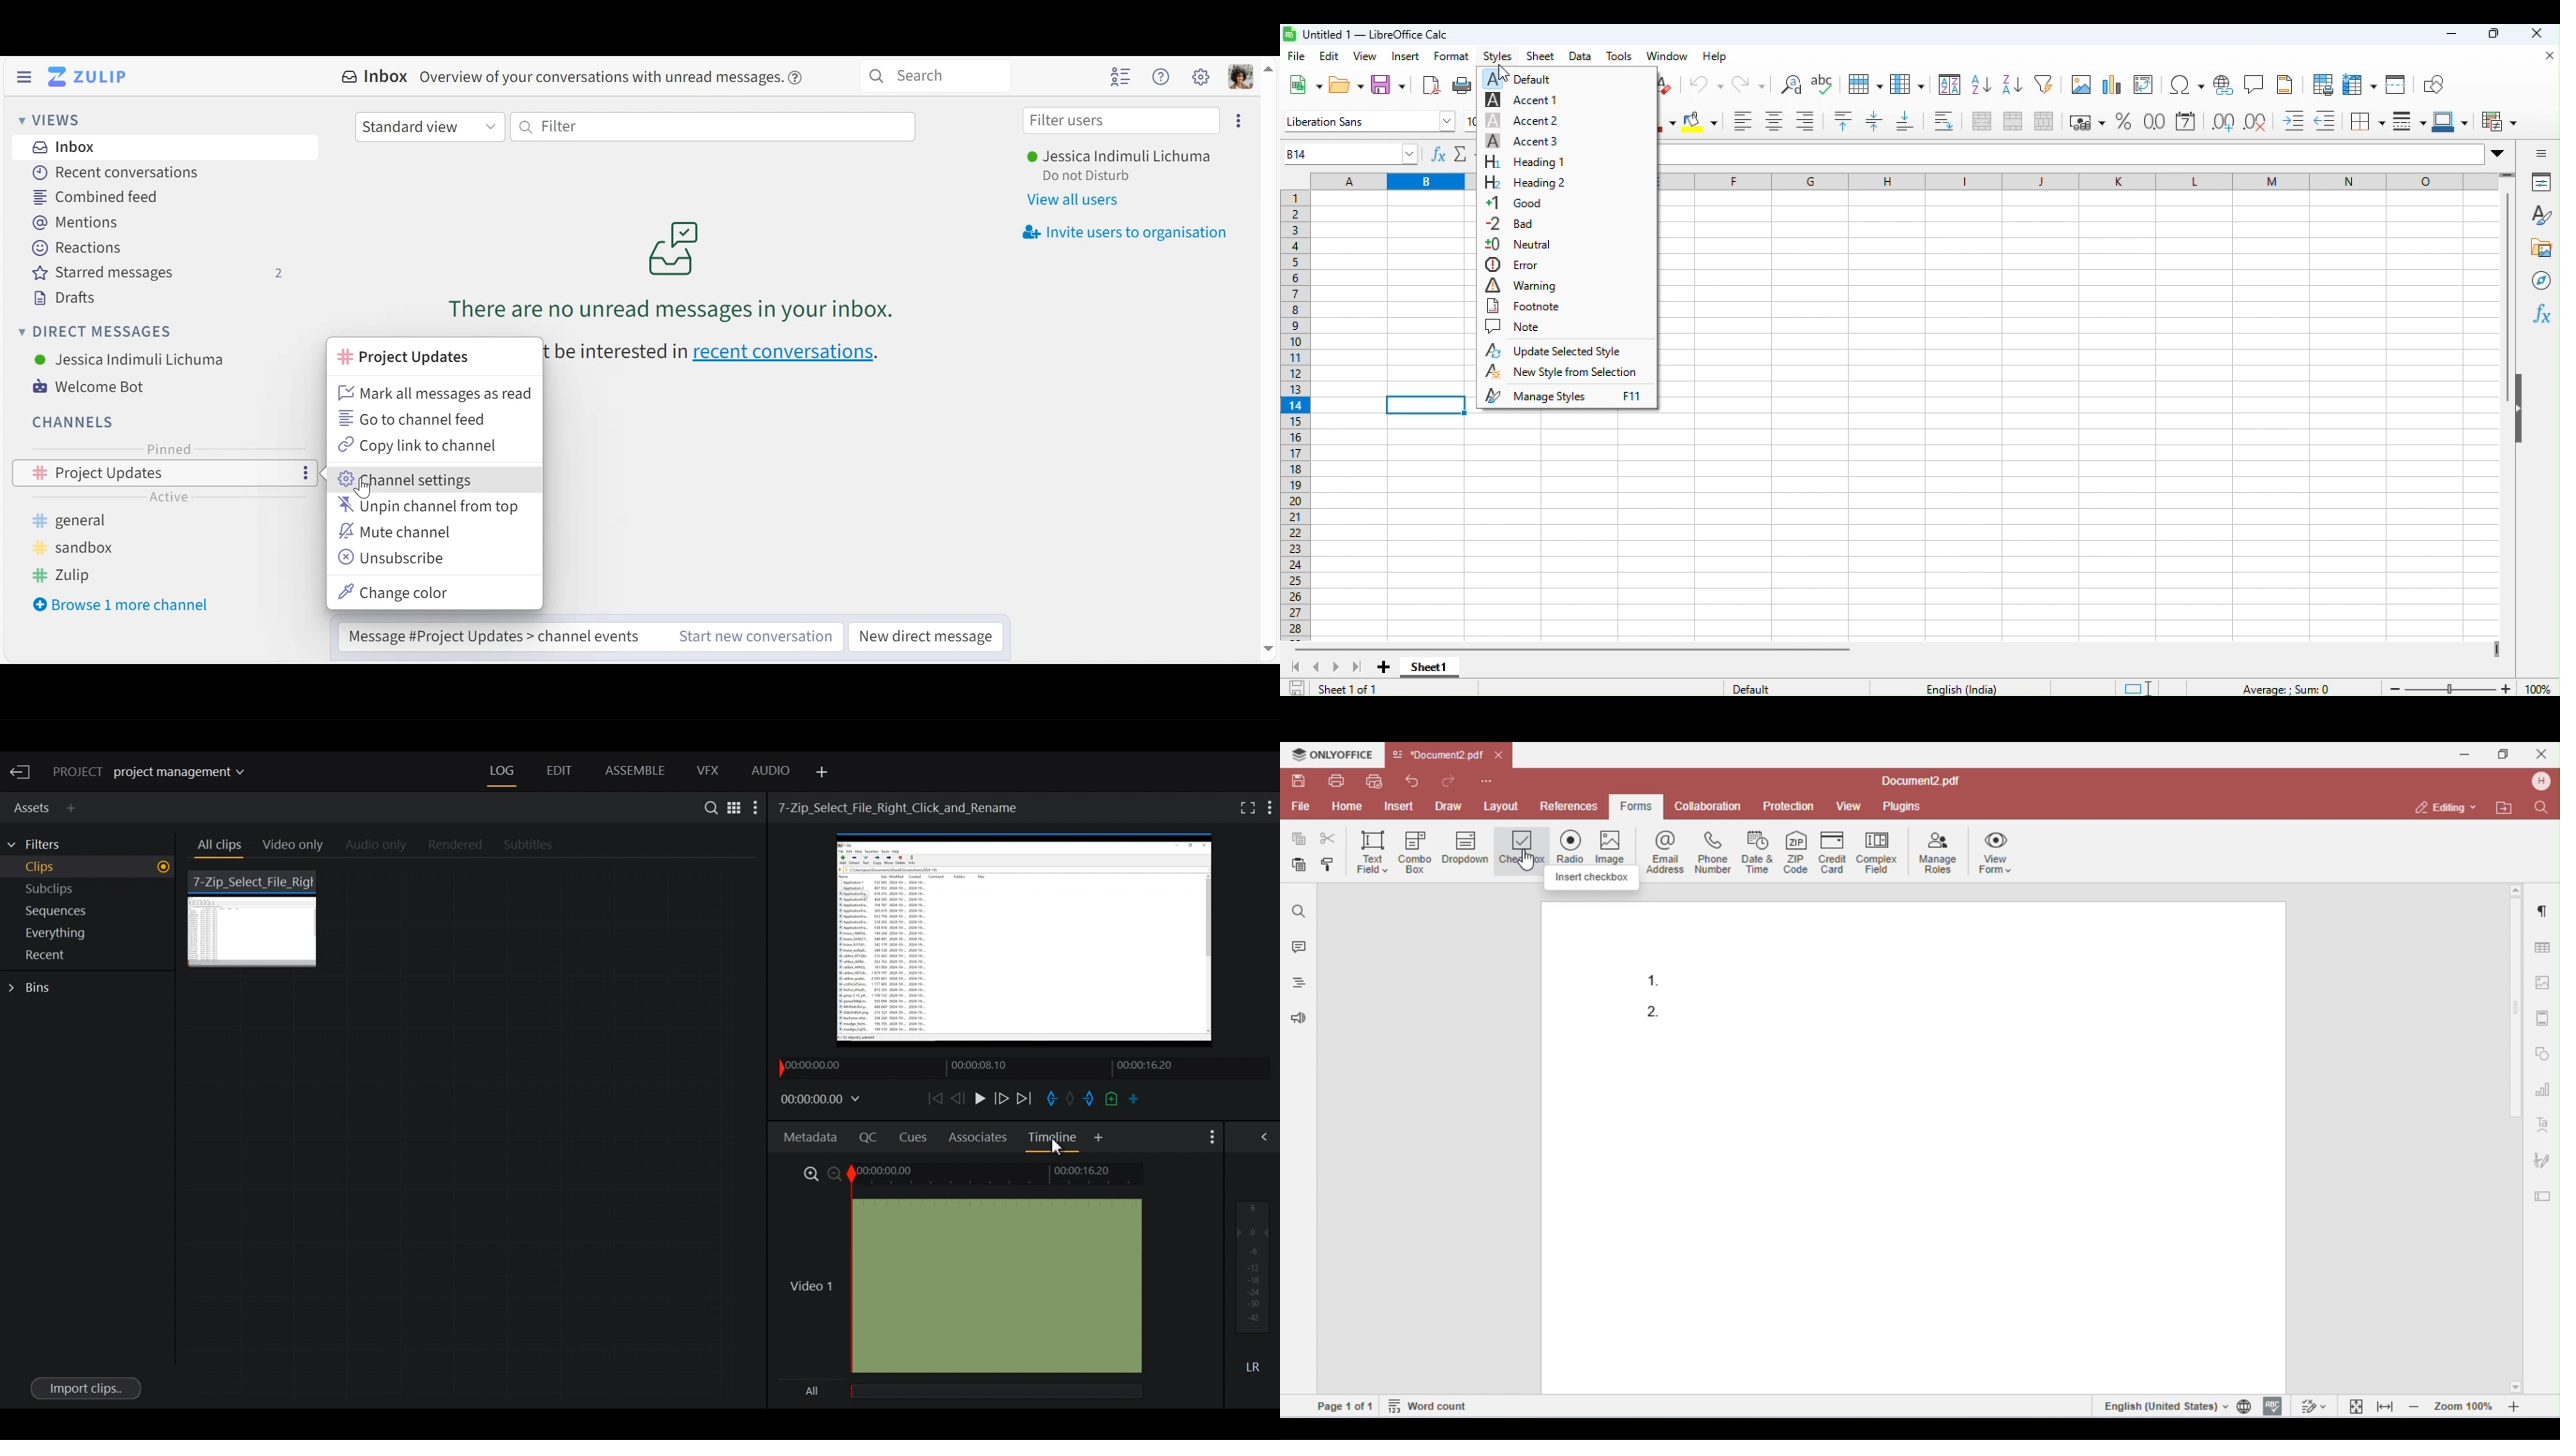 Image resolution: width=2576 pixels, height=1456 pixels. What do you see at coordinates (1267, 1136) in the screenshot?
I see `Show/Hide Full Audio mix` at bounding box center [1267, 1136].